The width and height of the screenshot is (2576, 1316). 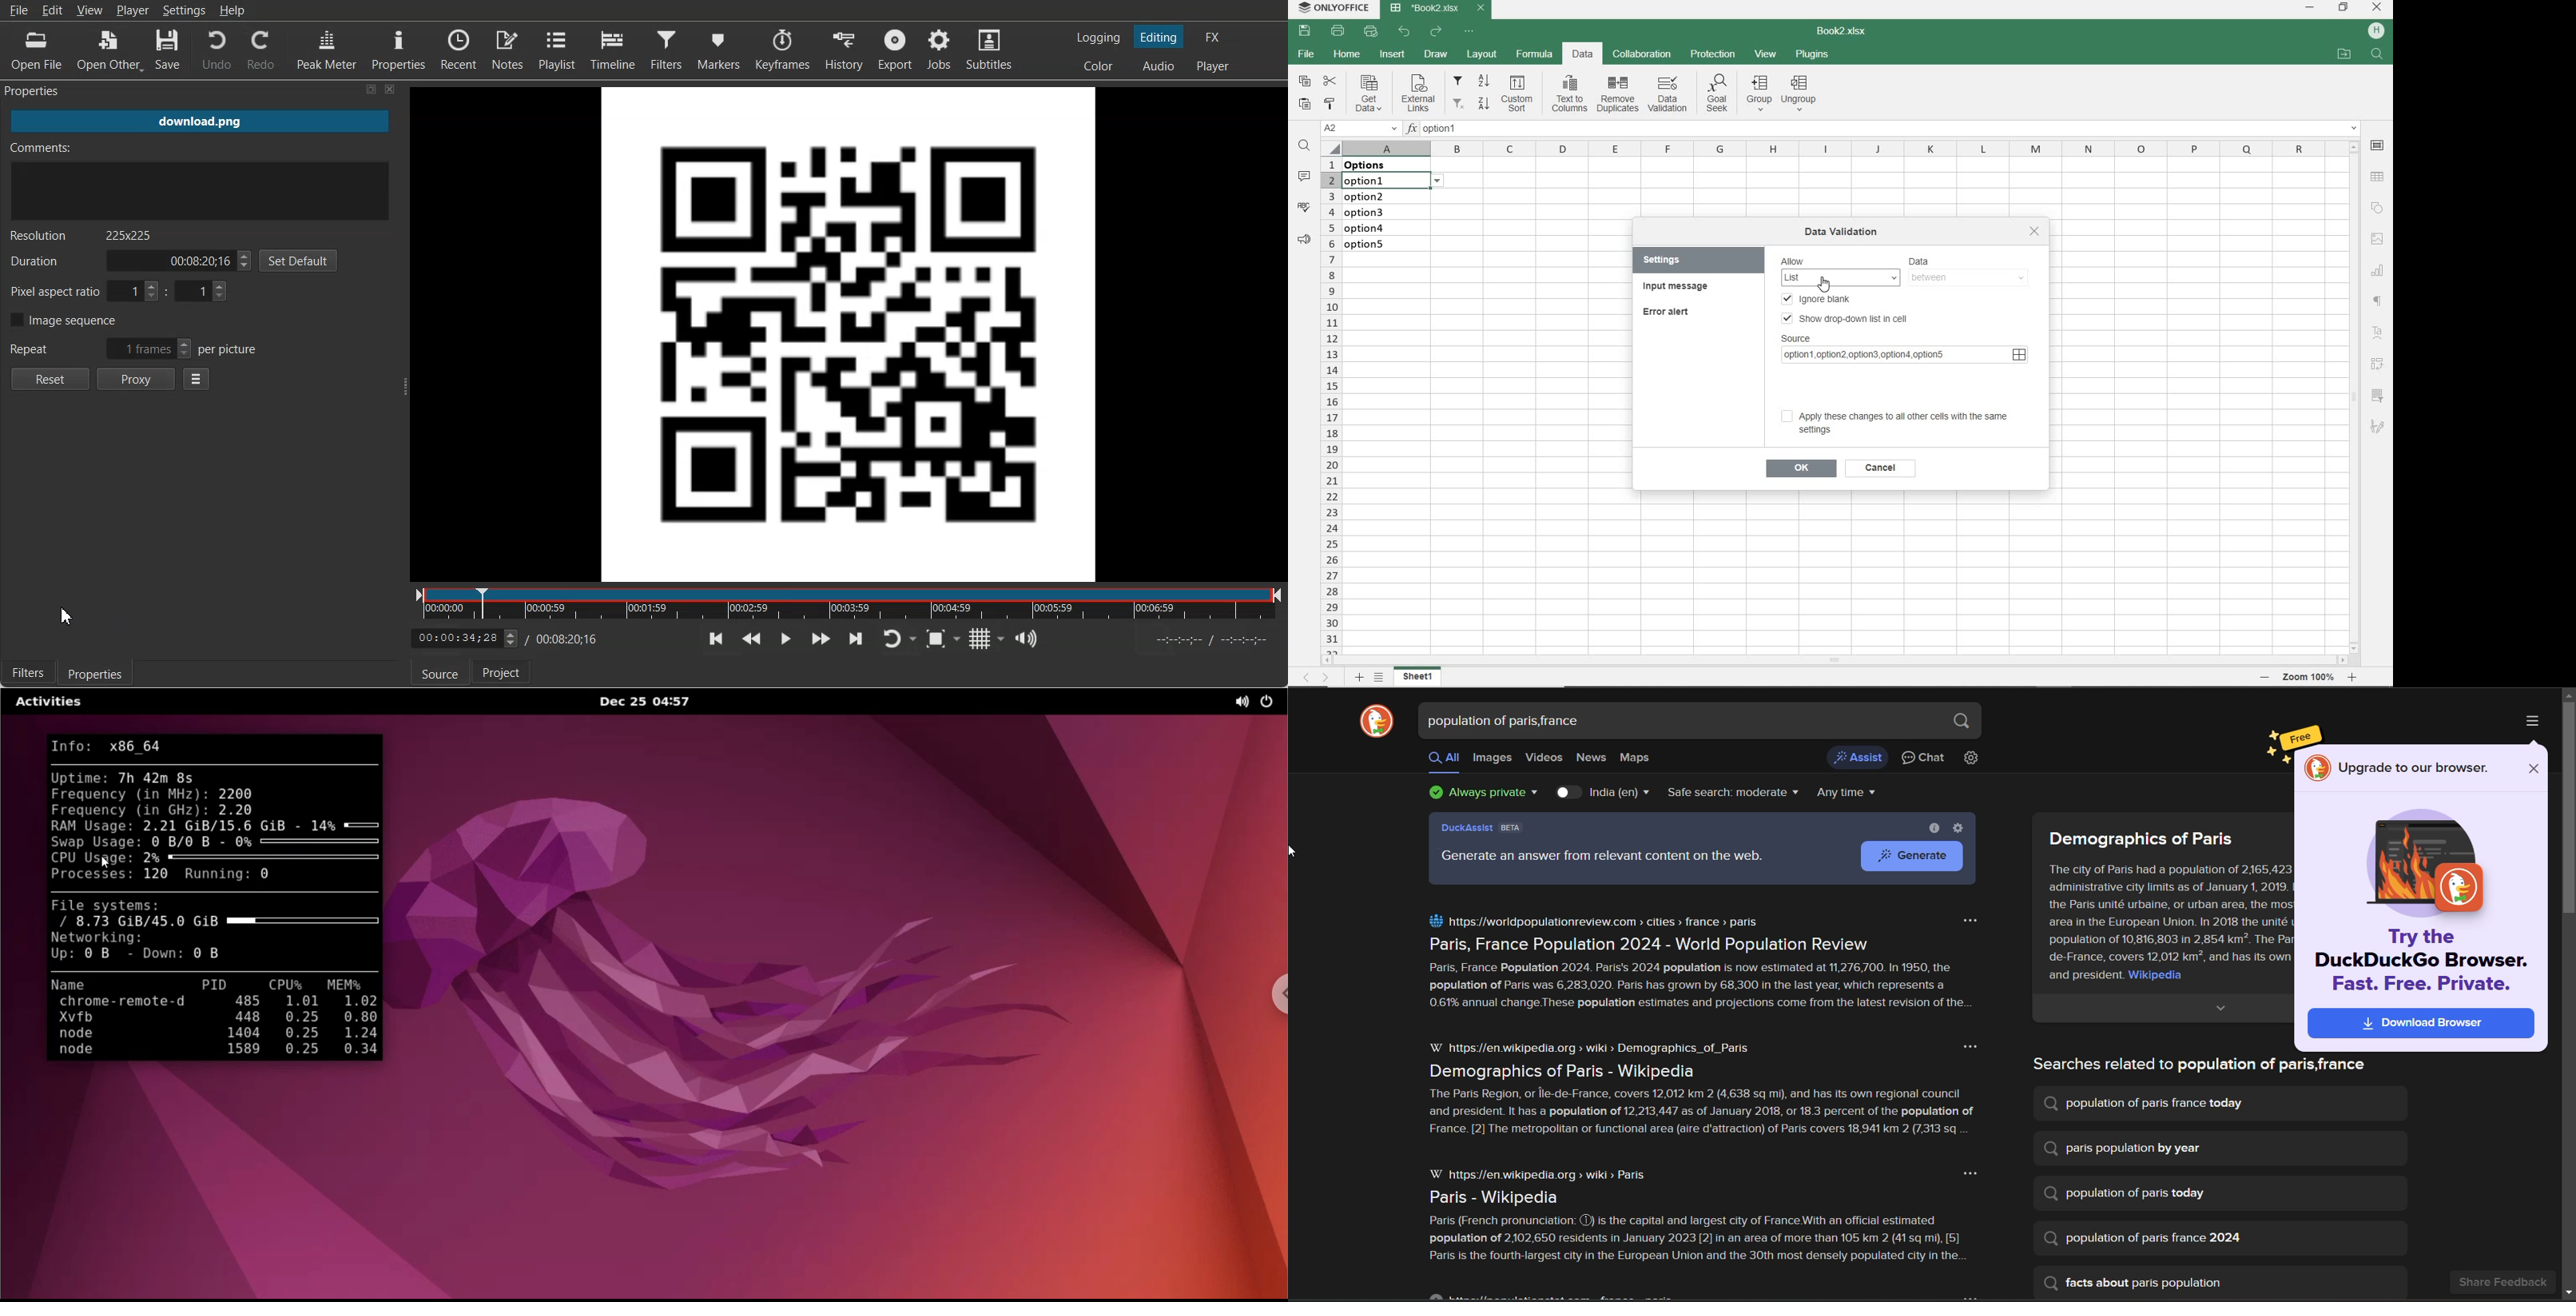 What do you see at coordinates (855, 638) in the screenshot?
I see `Skip to the next point` at bounding box center [855, 638].